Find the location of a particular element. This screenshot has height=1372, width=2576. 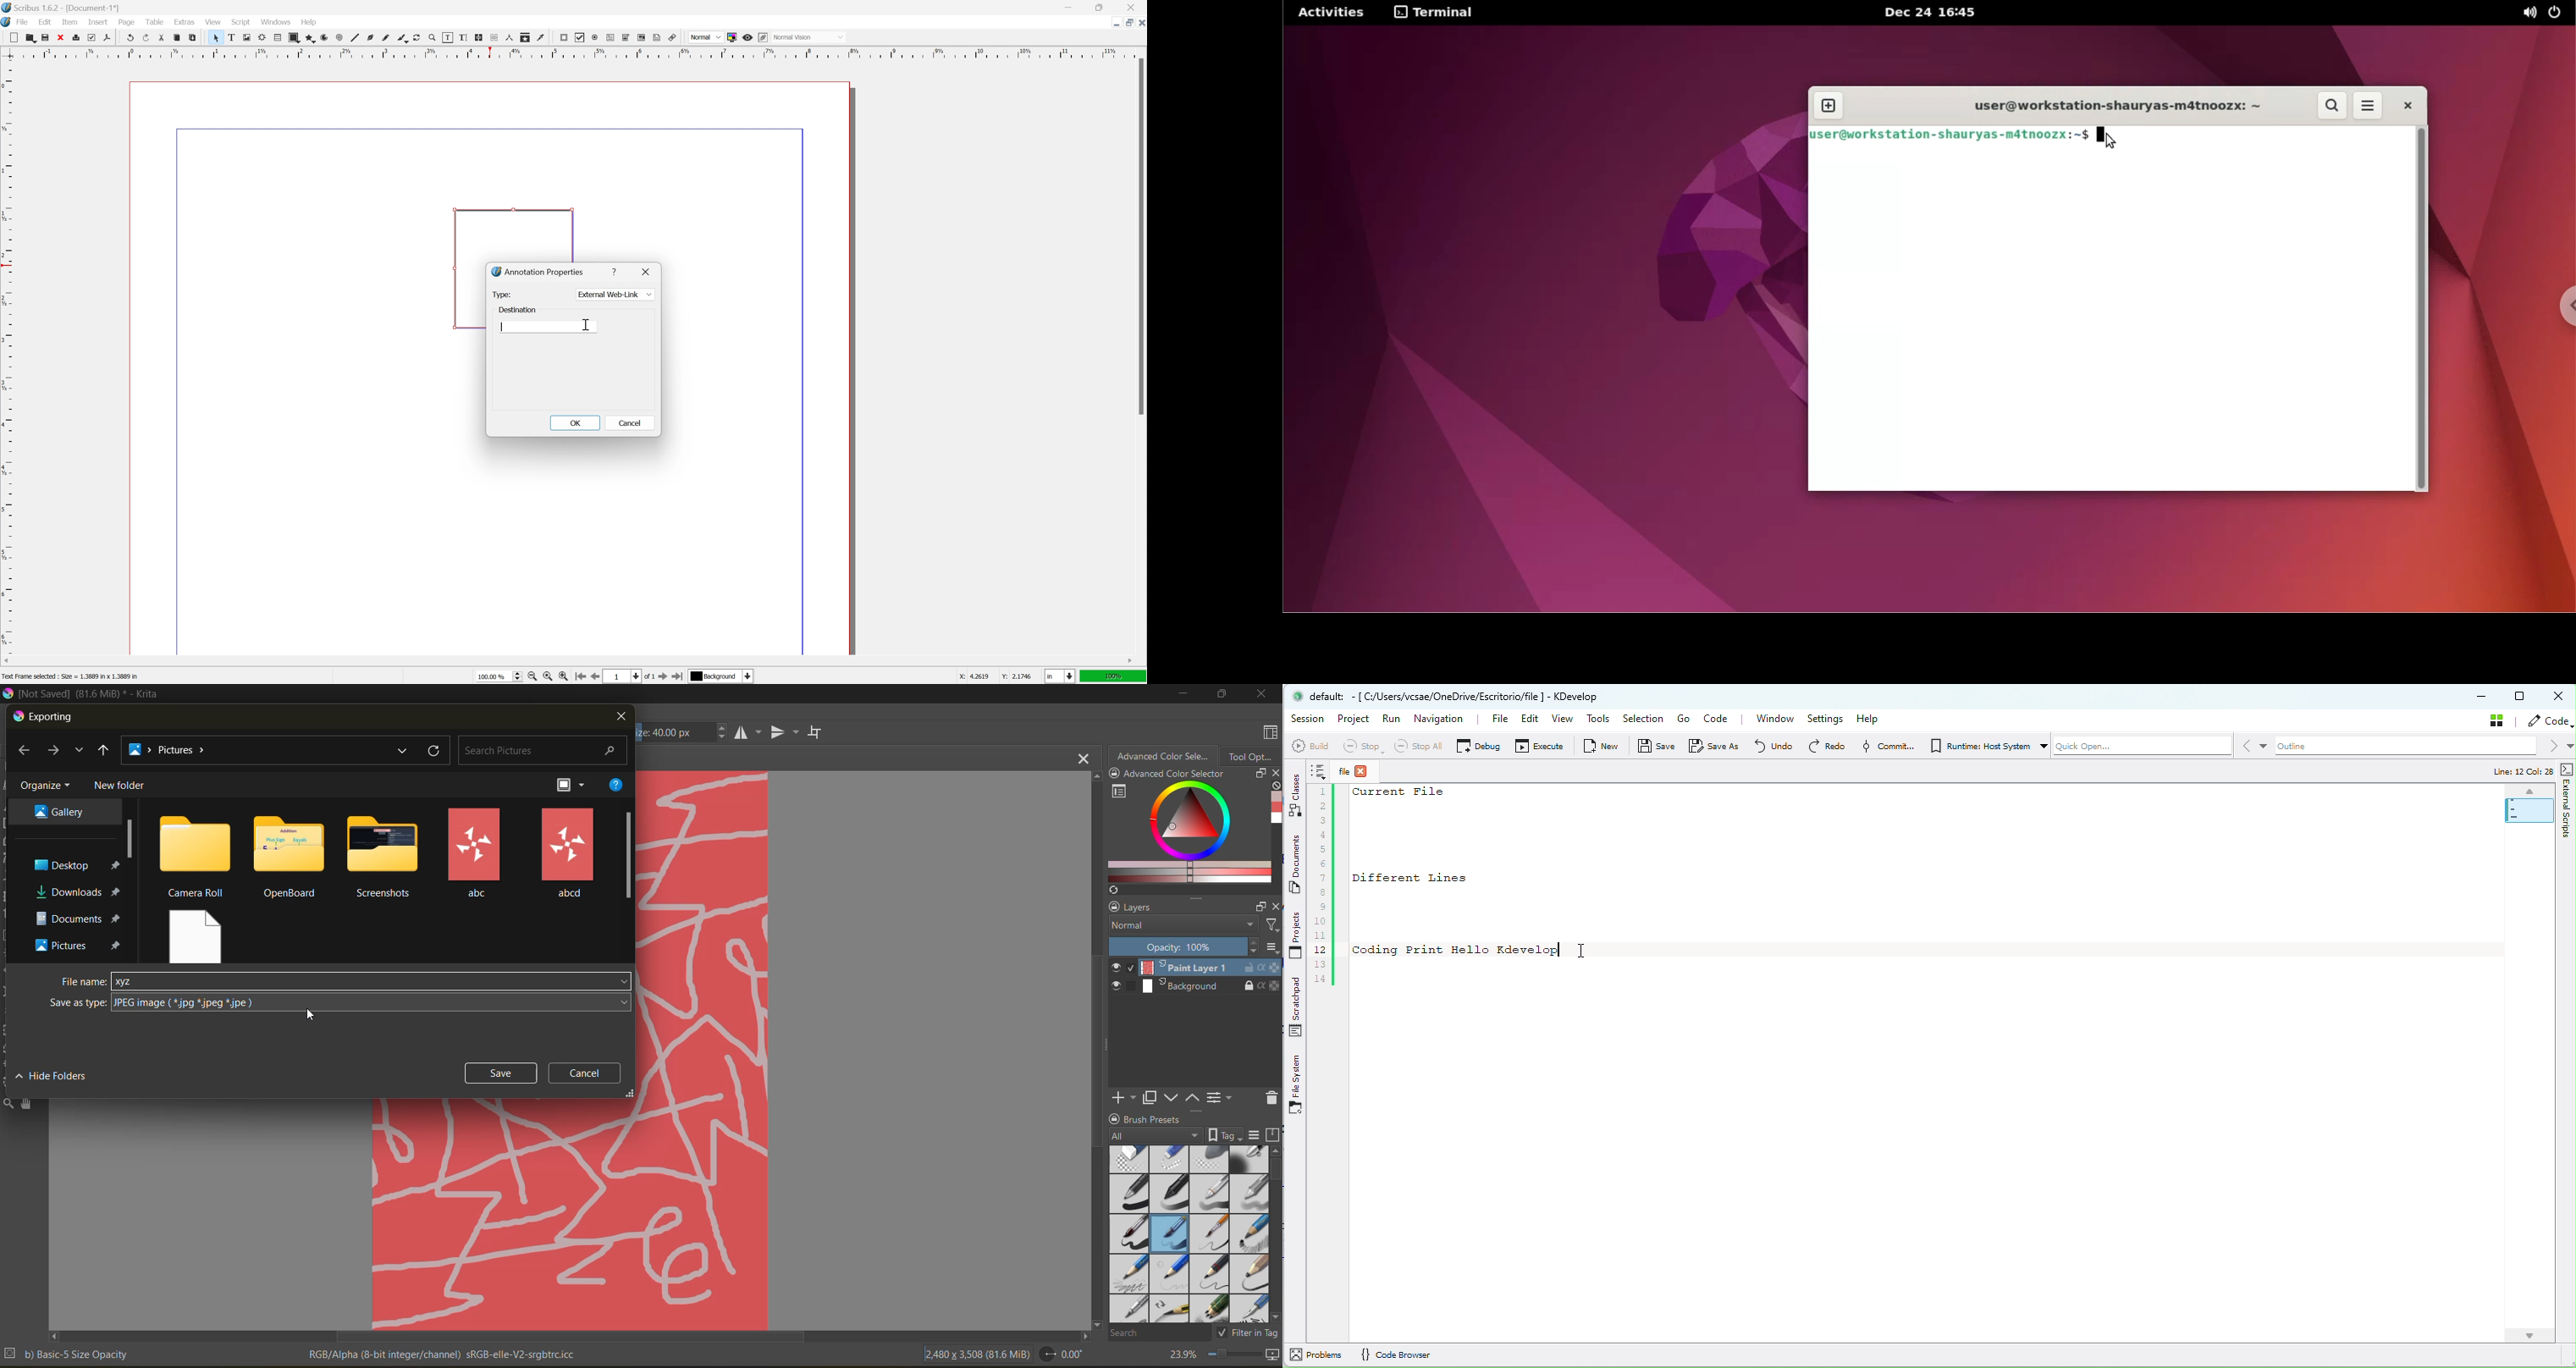

image metadata is located at coordinates (976, 1353).